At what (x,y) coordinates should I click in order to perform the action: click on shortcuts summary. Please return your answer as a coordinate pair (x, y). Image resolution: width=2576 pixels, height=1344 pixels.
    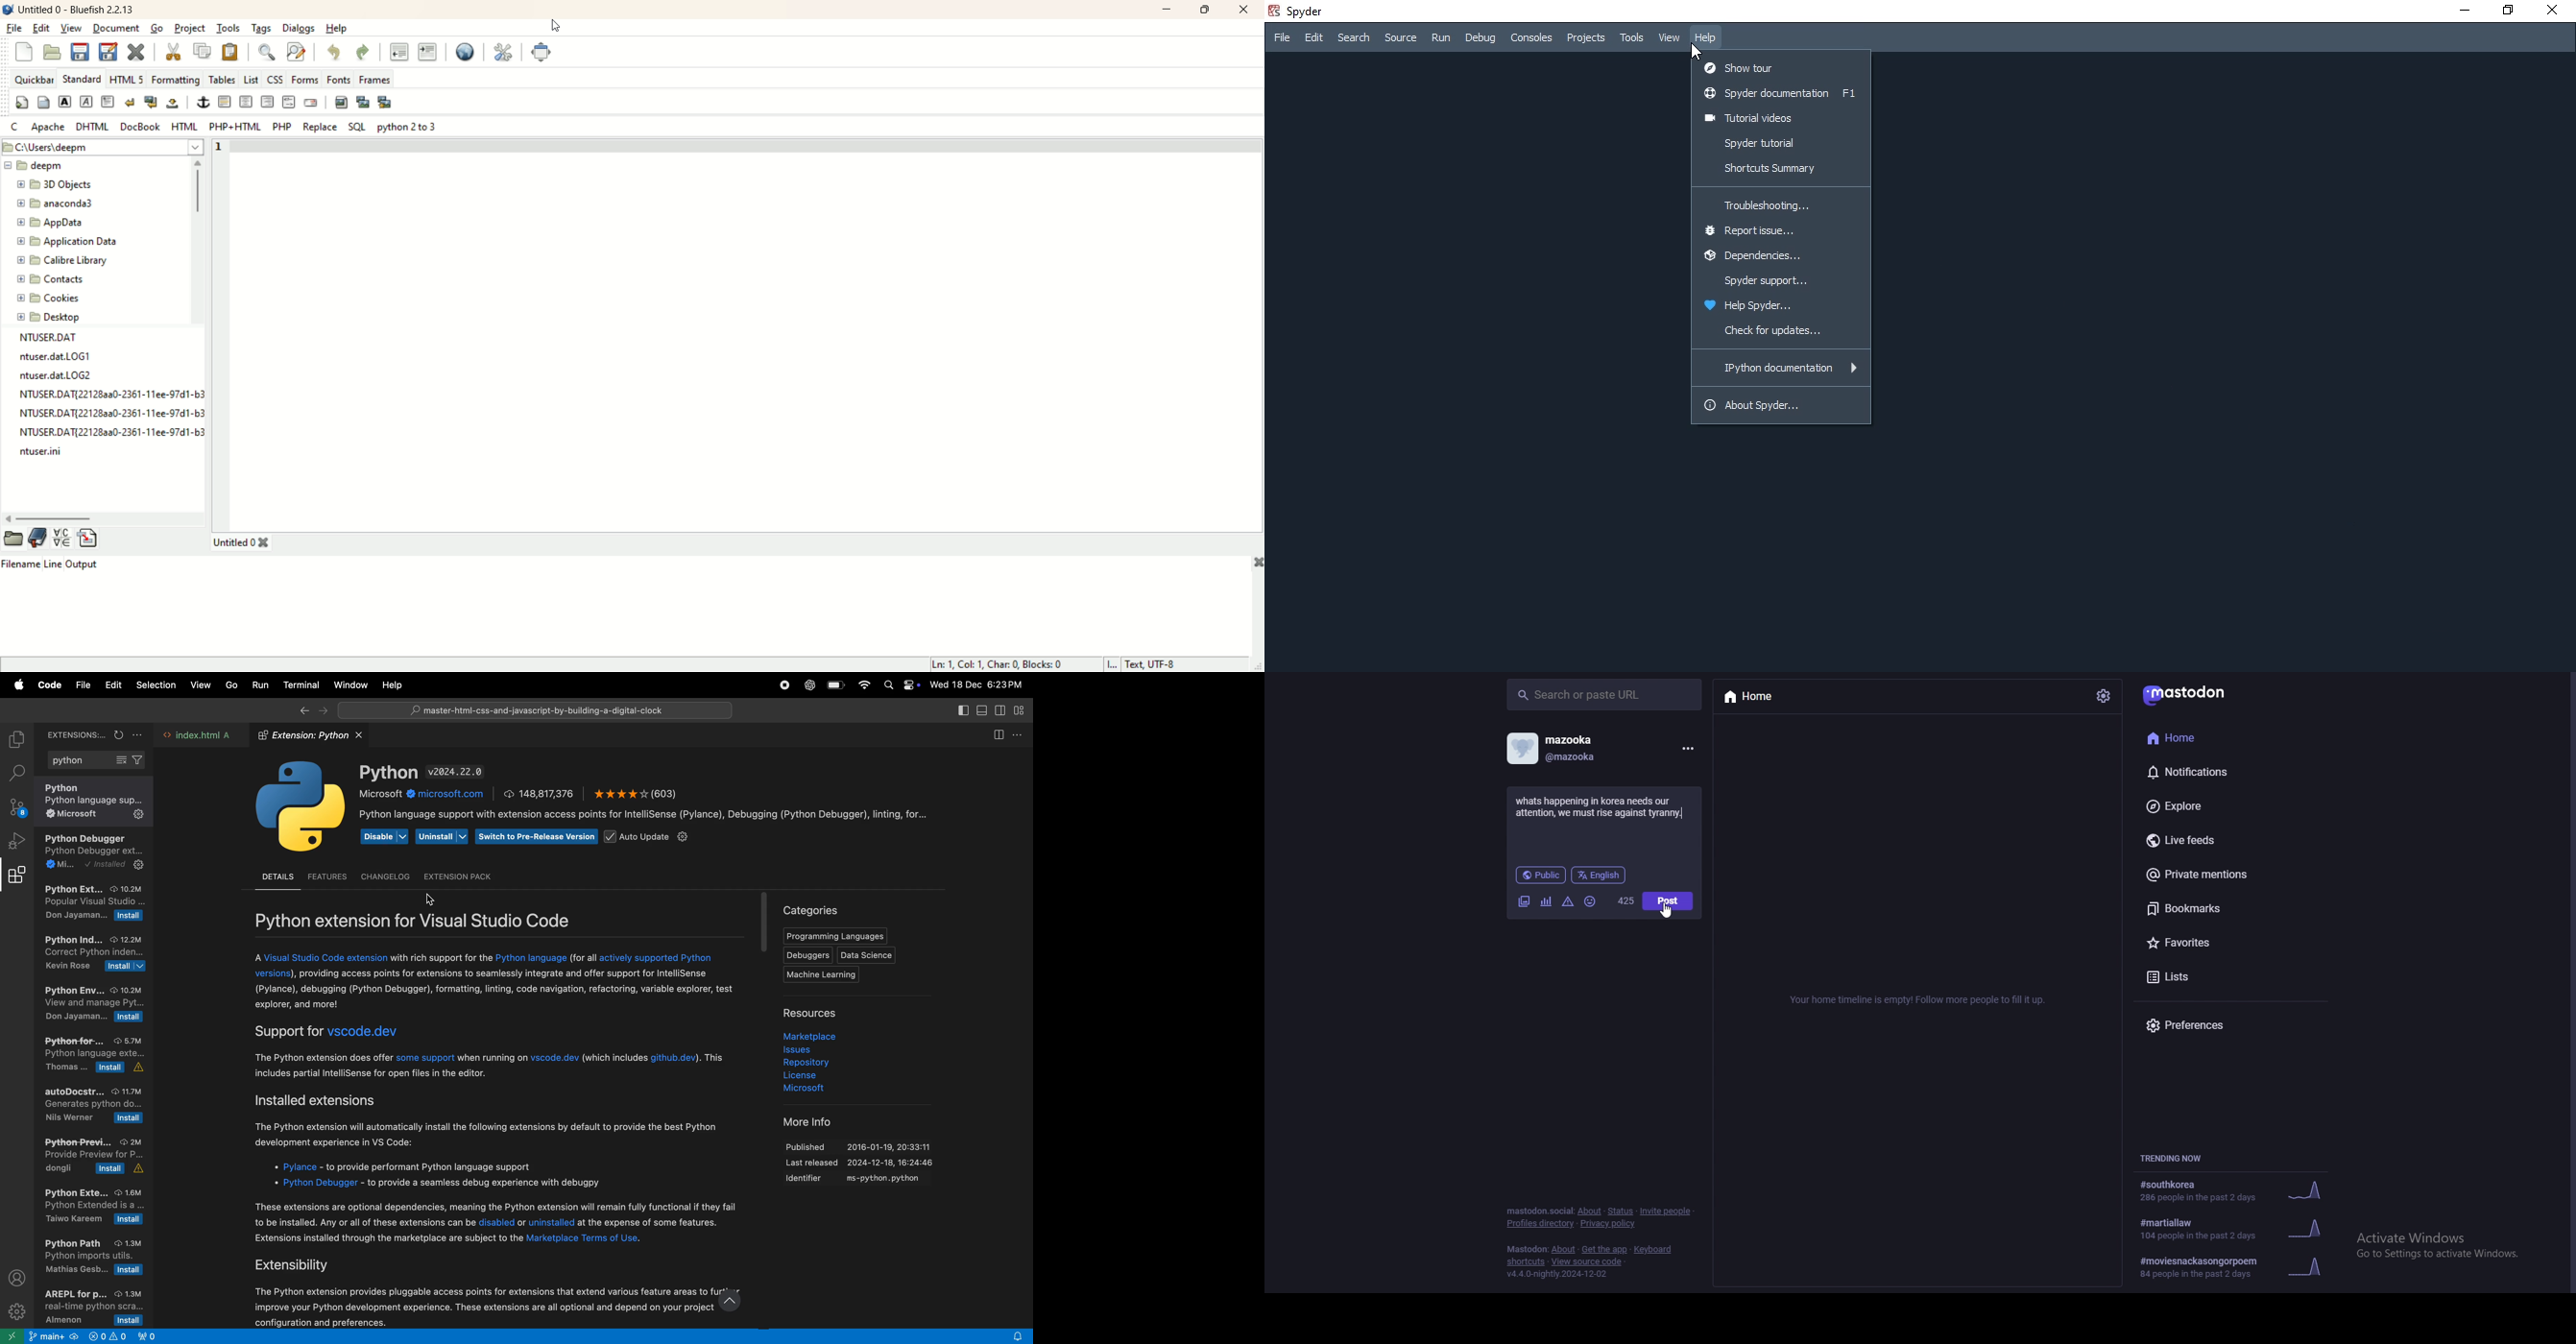
    Looking at the image, I should click on (1779, 171).